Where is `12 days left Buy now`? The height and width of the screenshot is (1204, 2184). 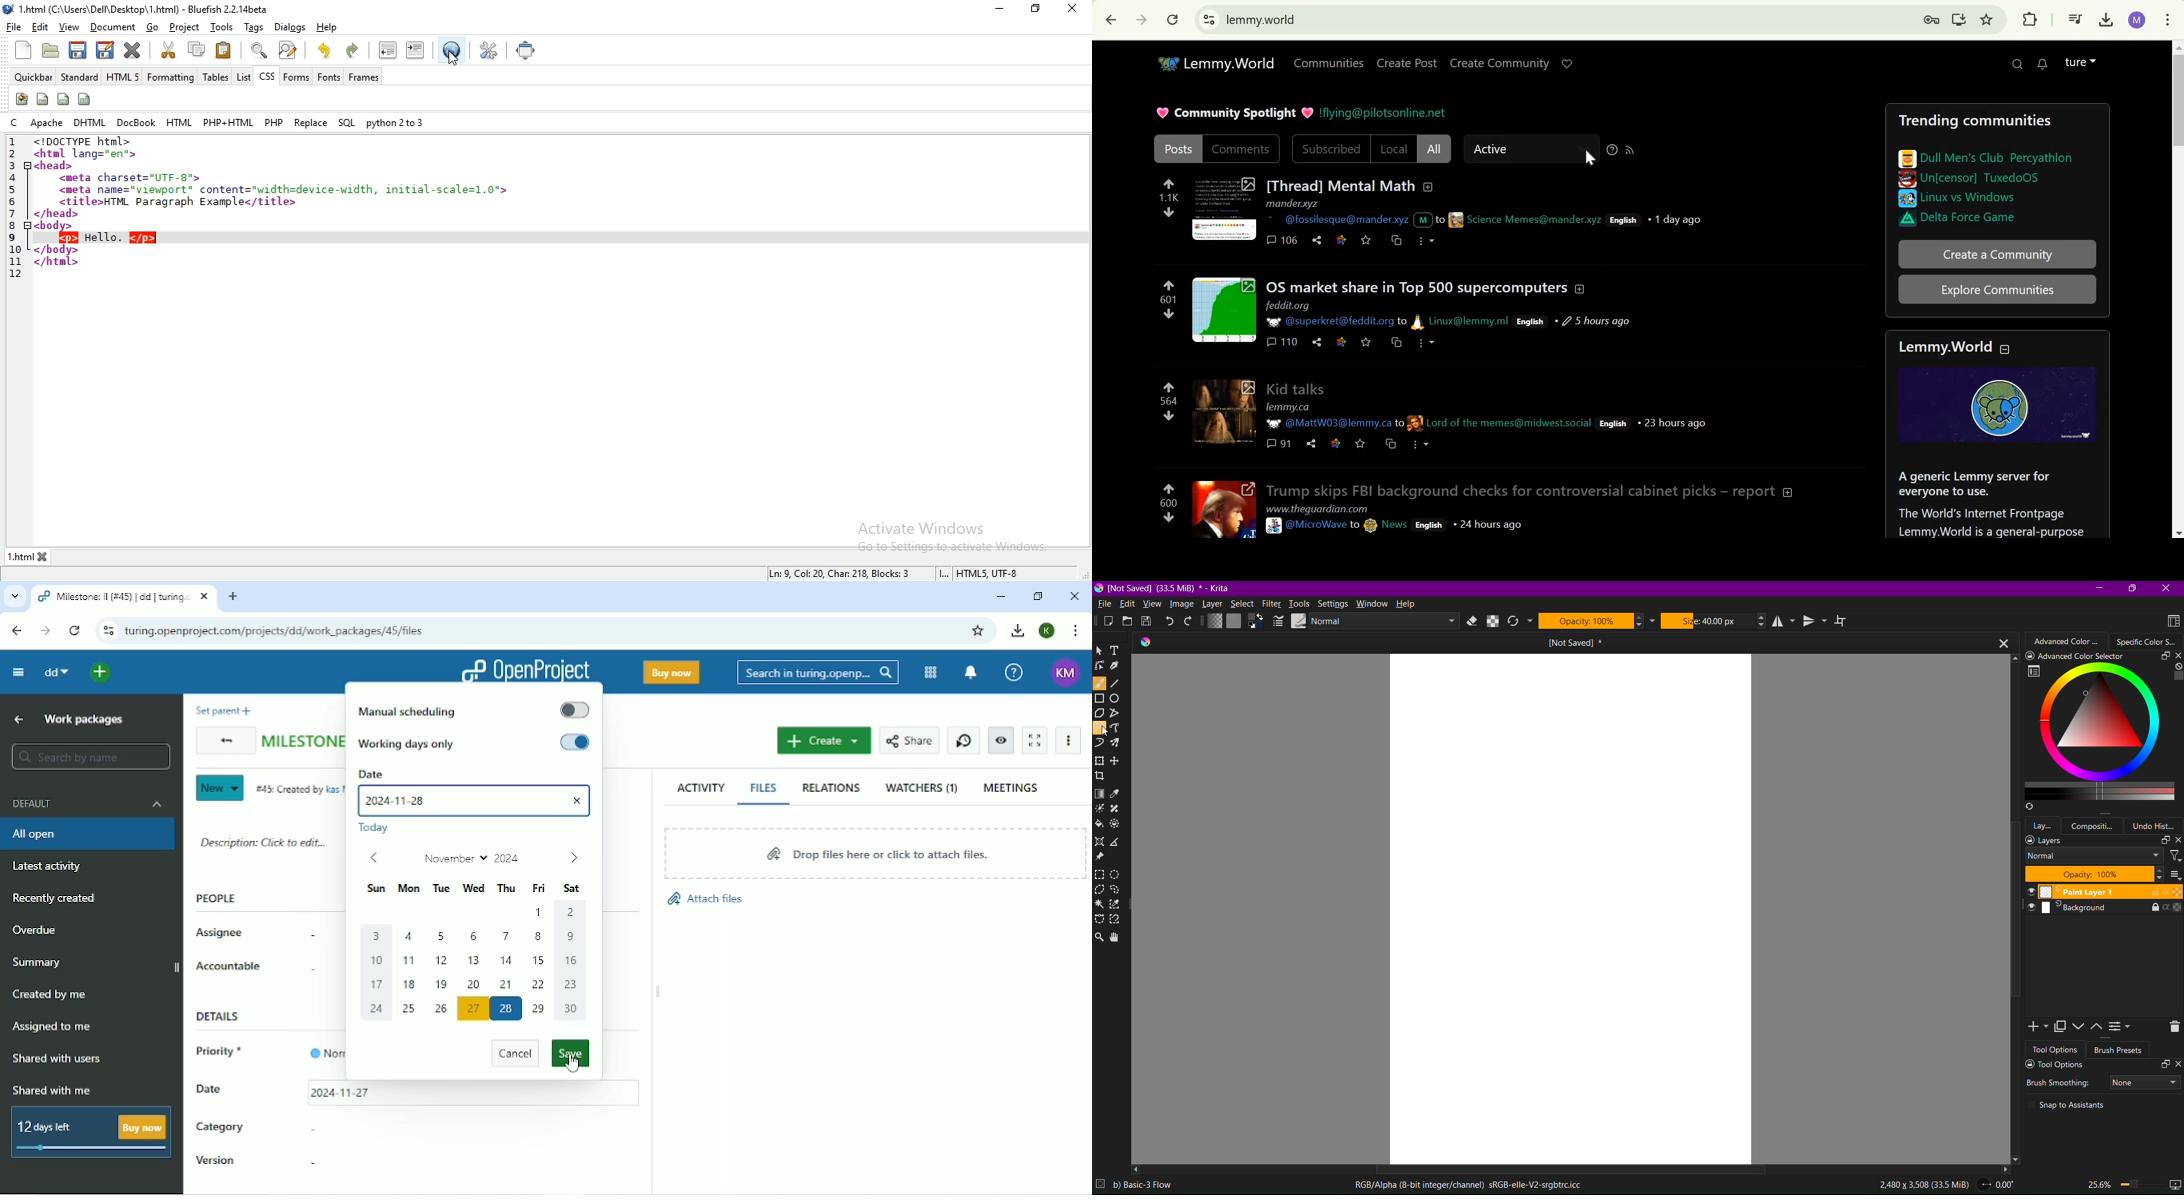
12 days left Buy now is located at coordinates (92, 1133).